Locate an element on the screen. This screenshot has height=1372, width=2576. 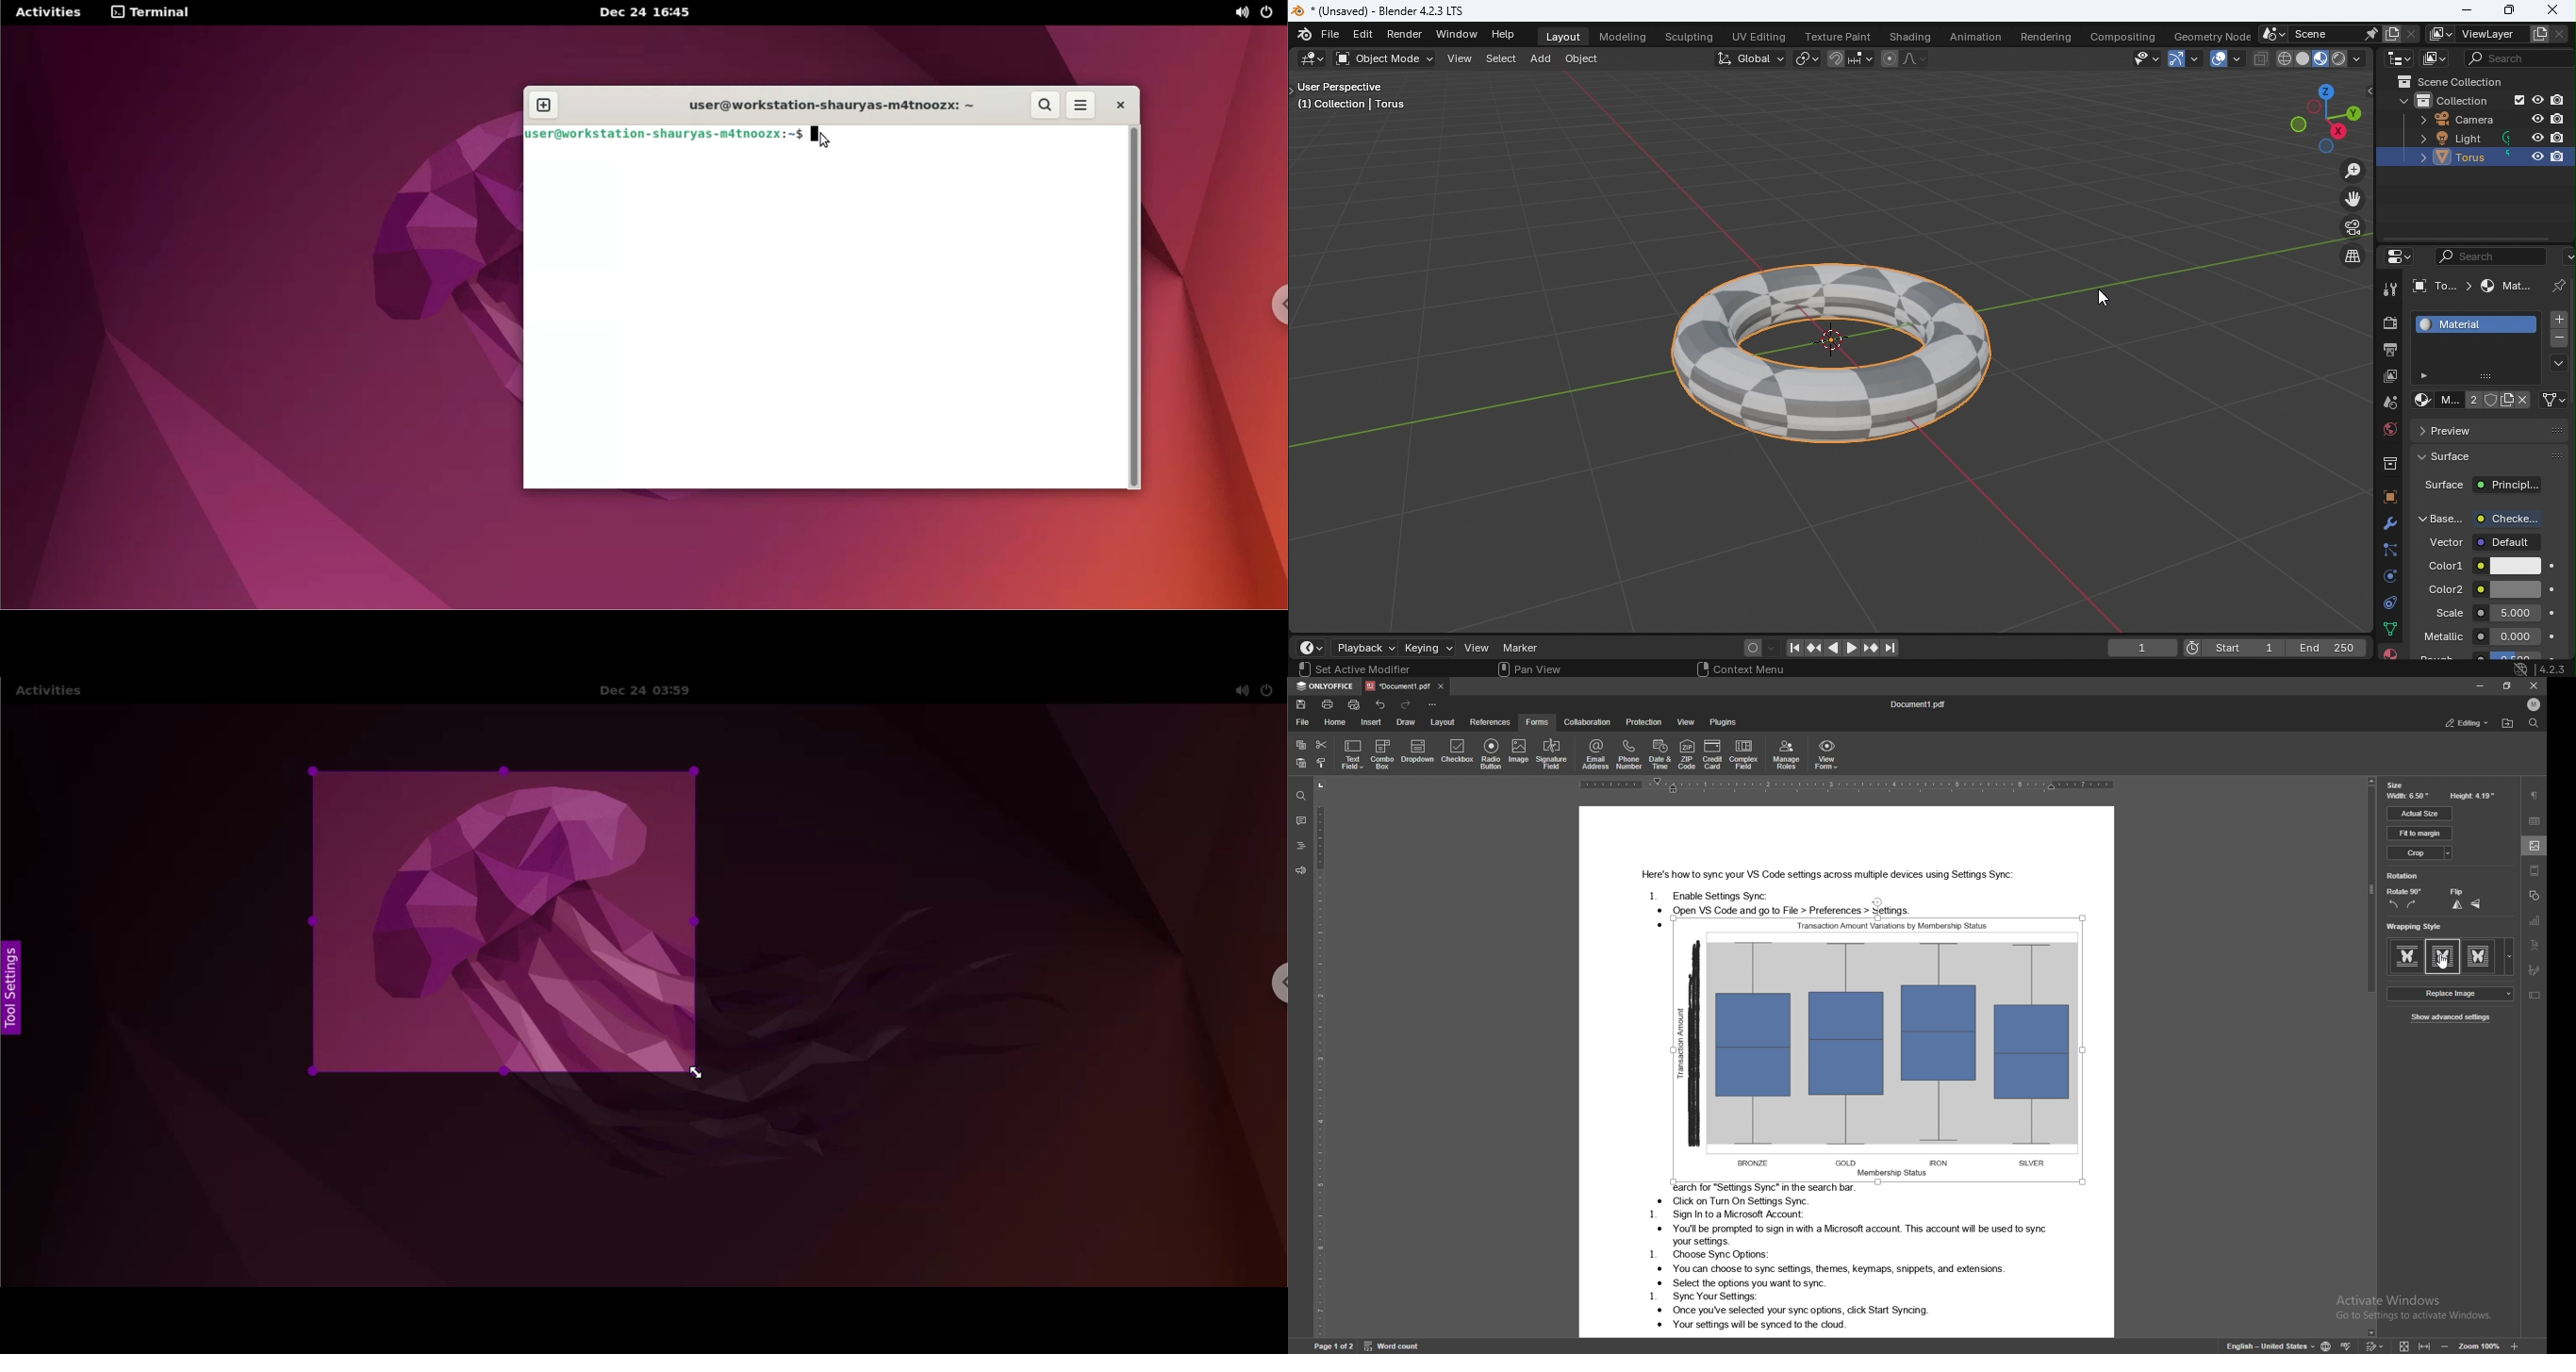
word count is located at coordinates (1392, 1345).